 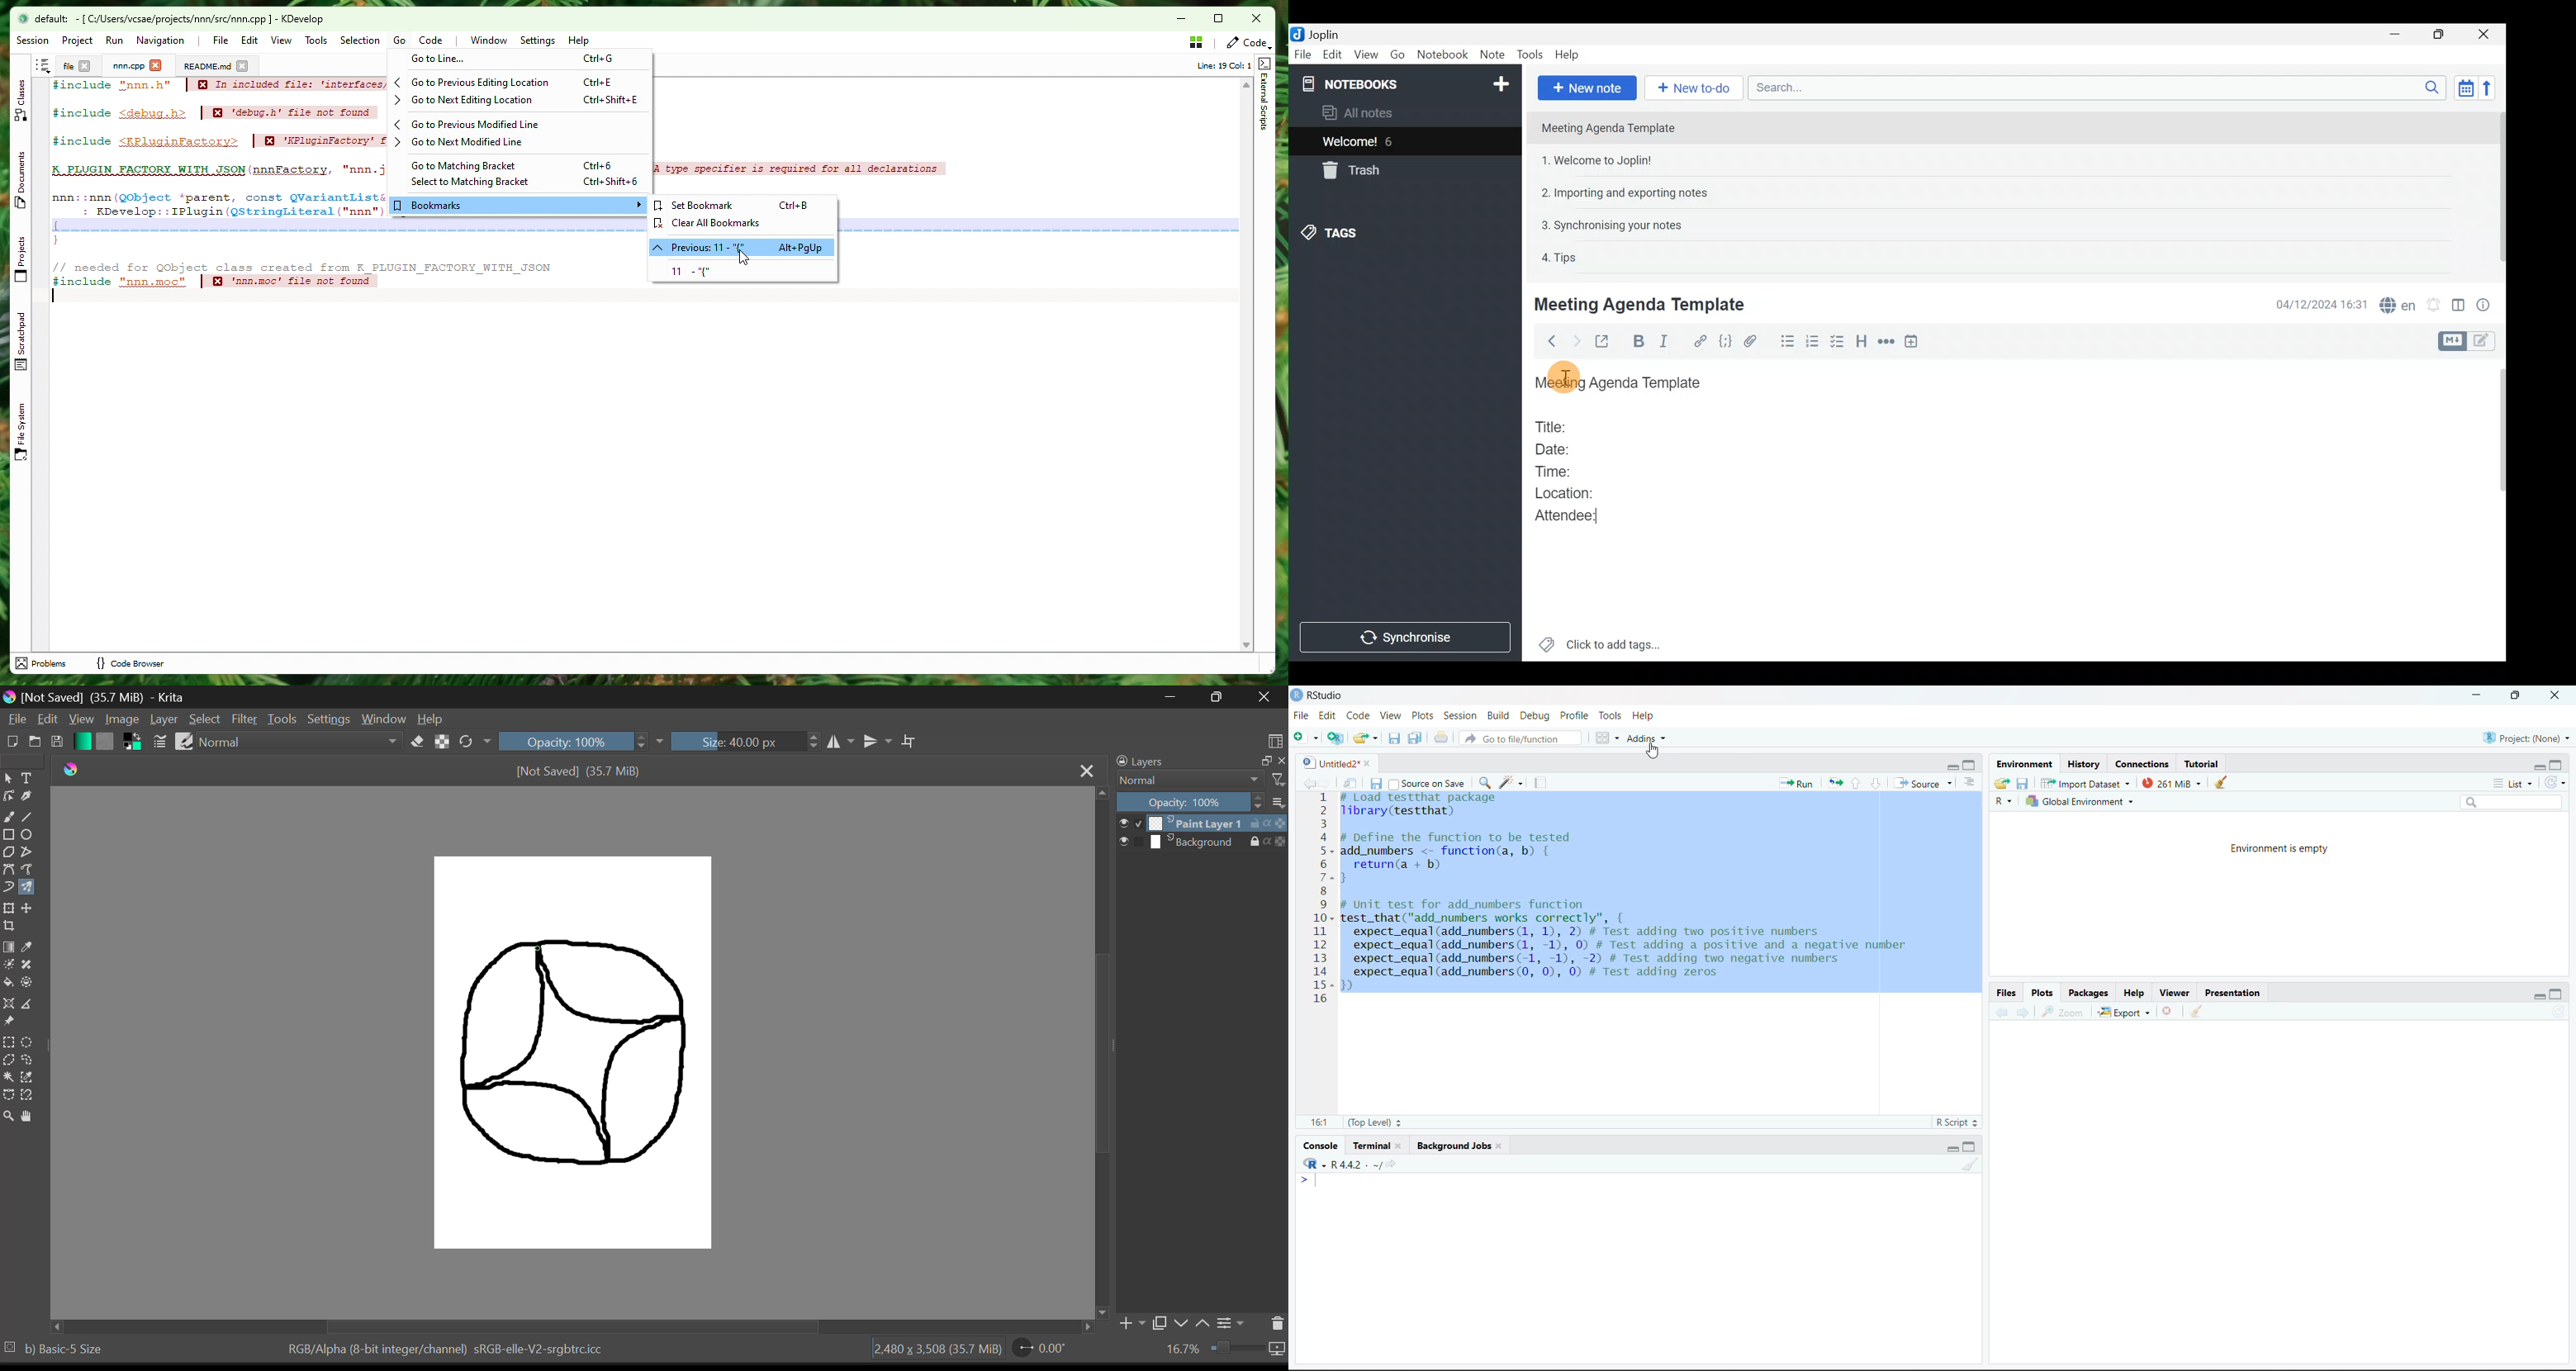 What do you see at coordinates (319, 41) in the screenshot?
I see `Tools` at bounding box center [319, 41].